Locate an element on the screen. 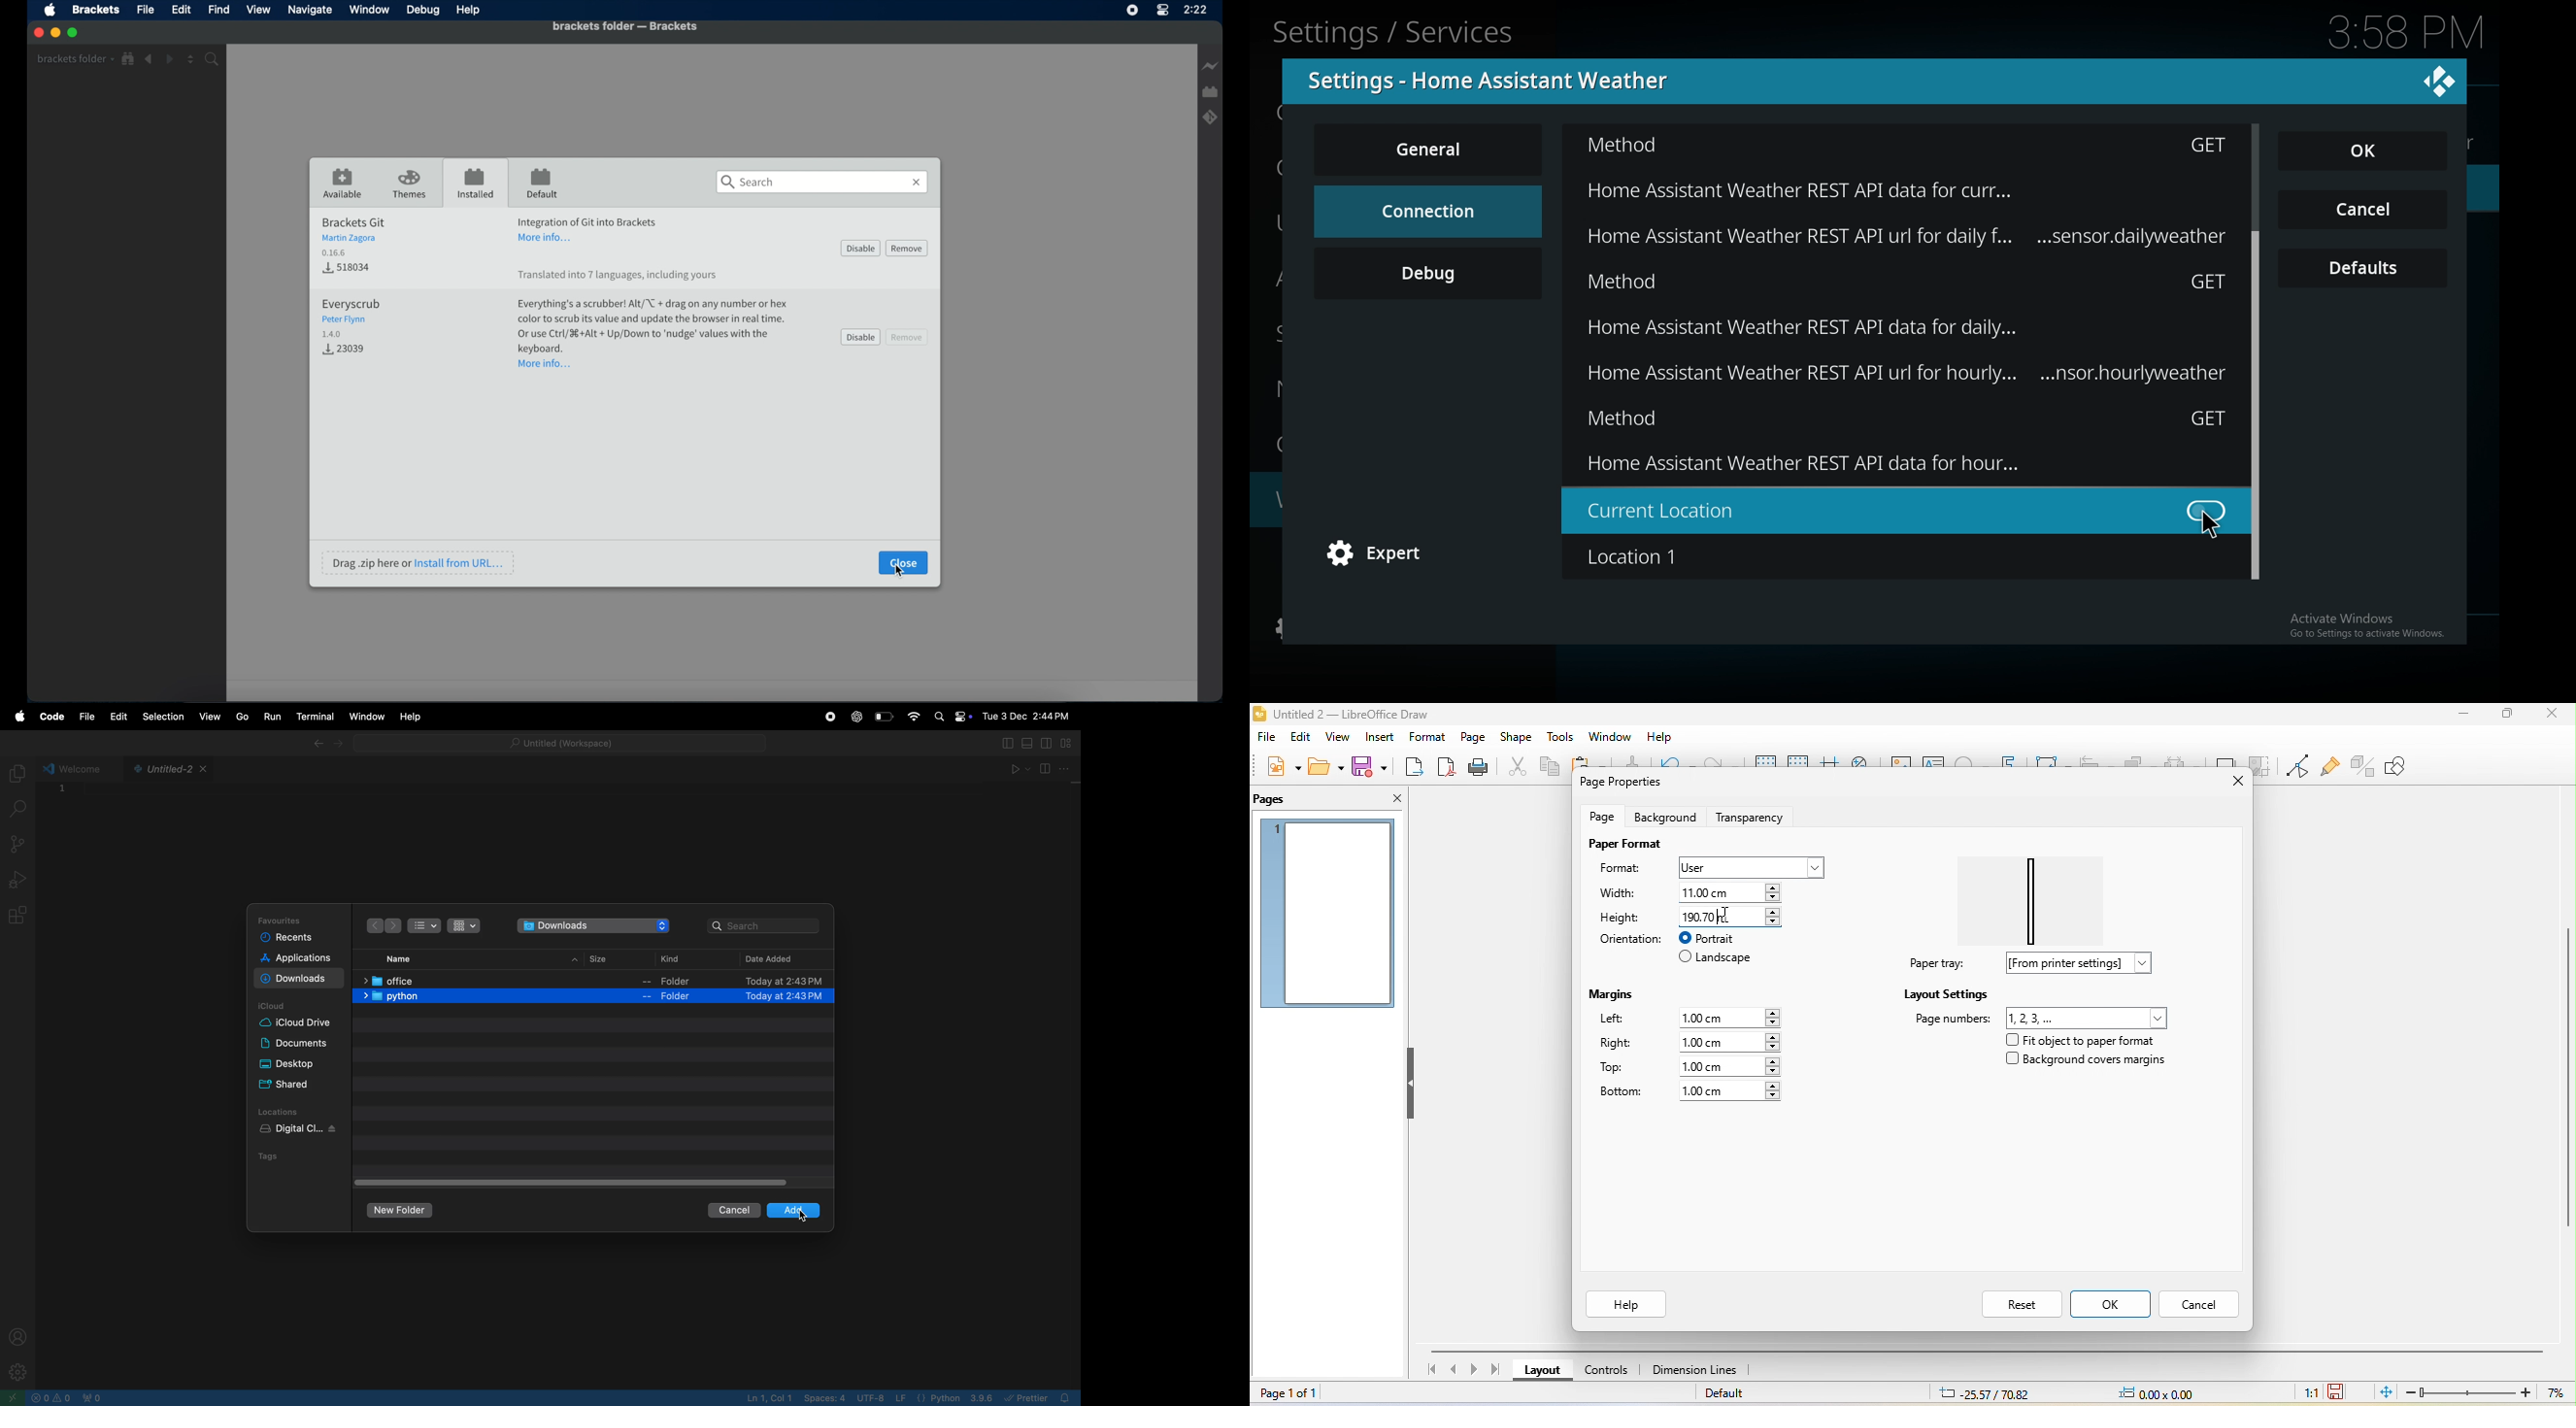 Image resolution: width=2576 pixels, height=1428 pixels. cancel is located at coordinates (2363, 211).